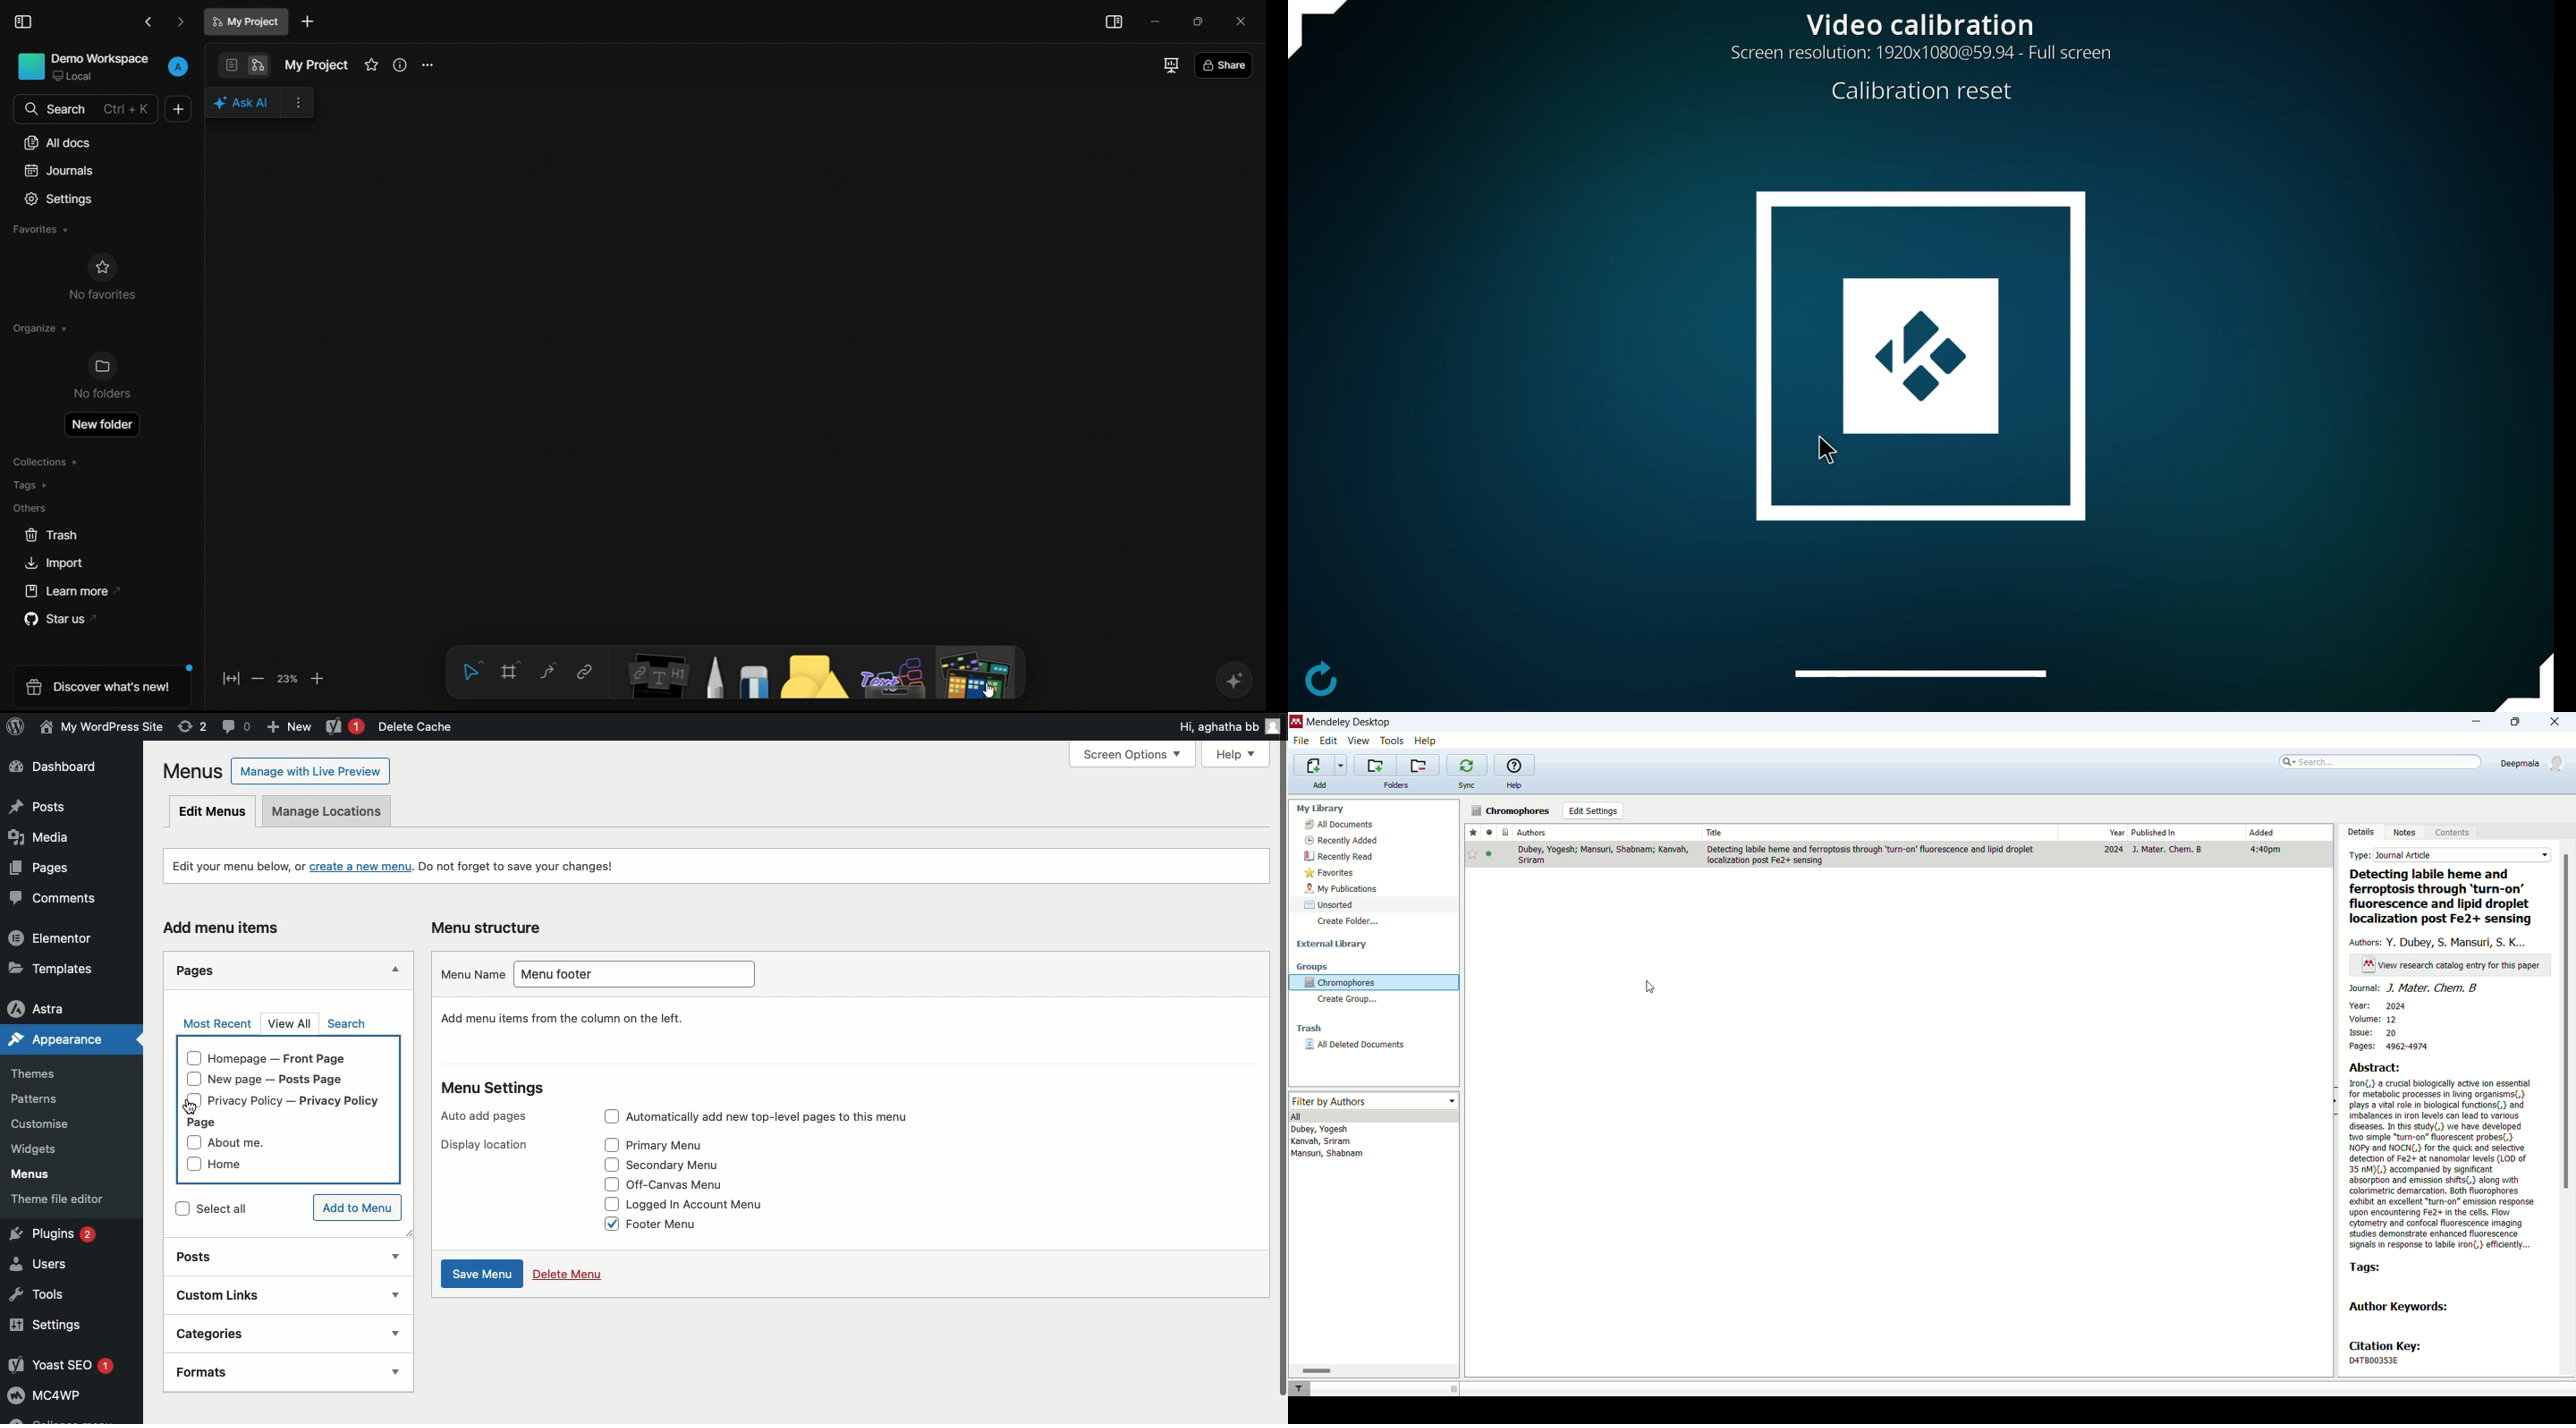  Describe the element at coordinates (2287, 832) in the screenshot. I see `added` at that location.